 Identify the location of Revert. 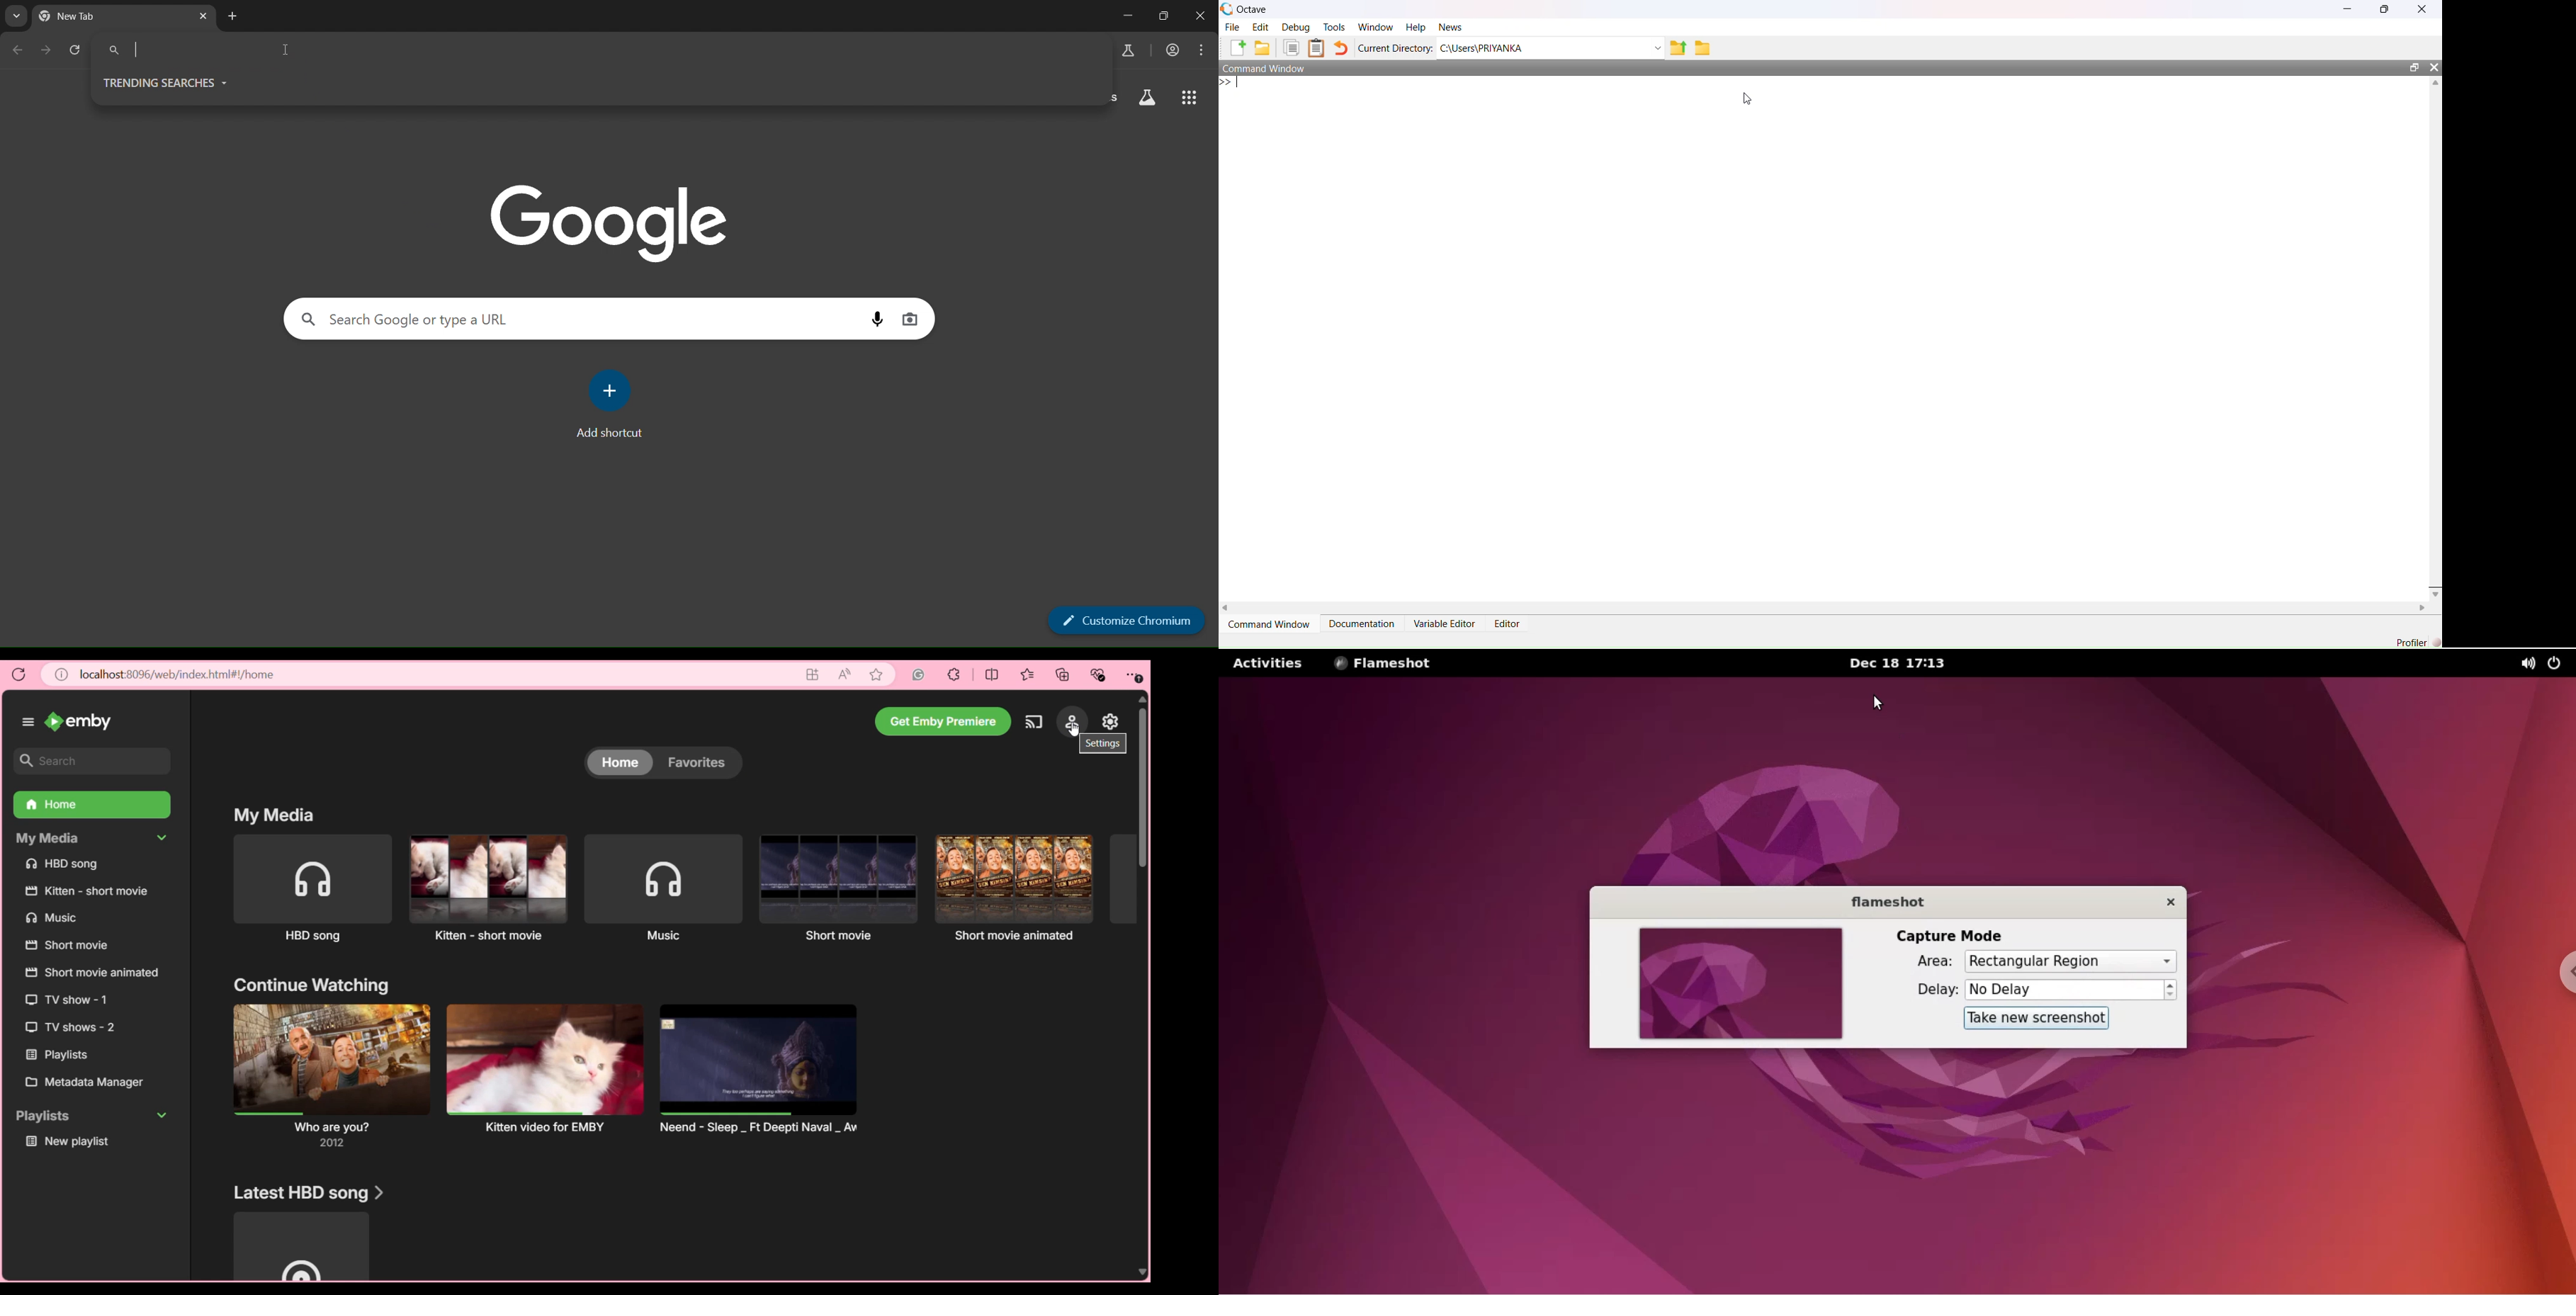
(1341, 50).